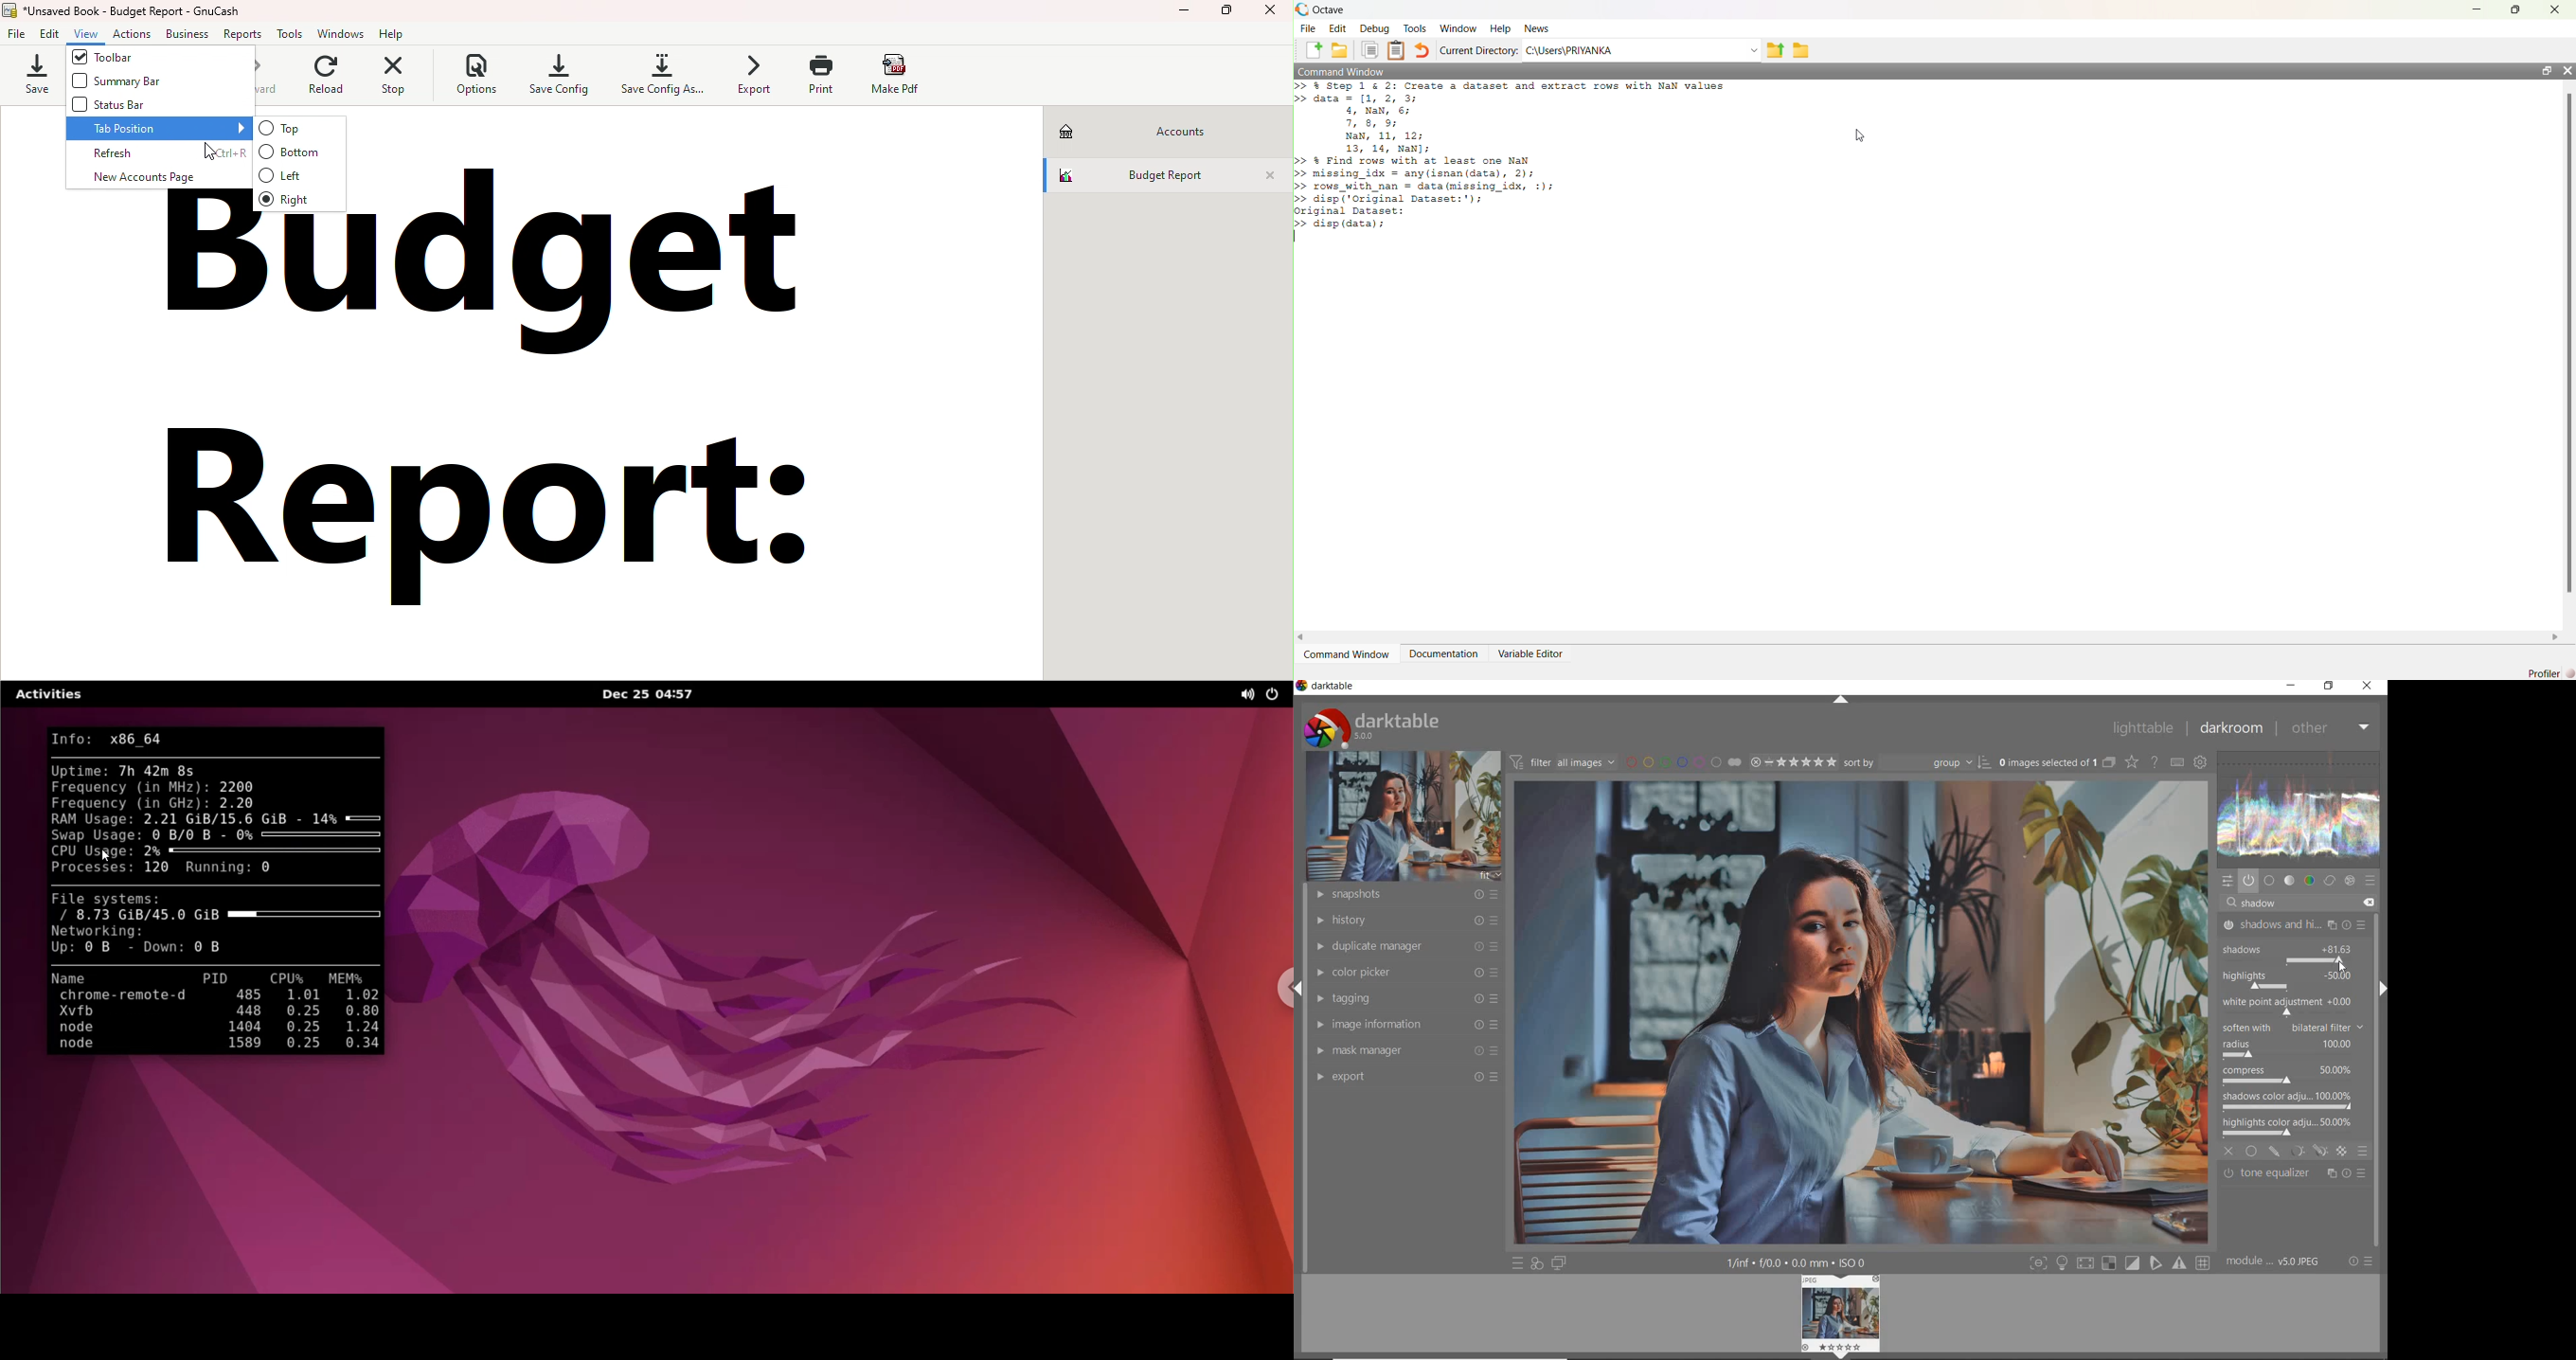  I want to click on Business, so click(188, 33).